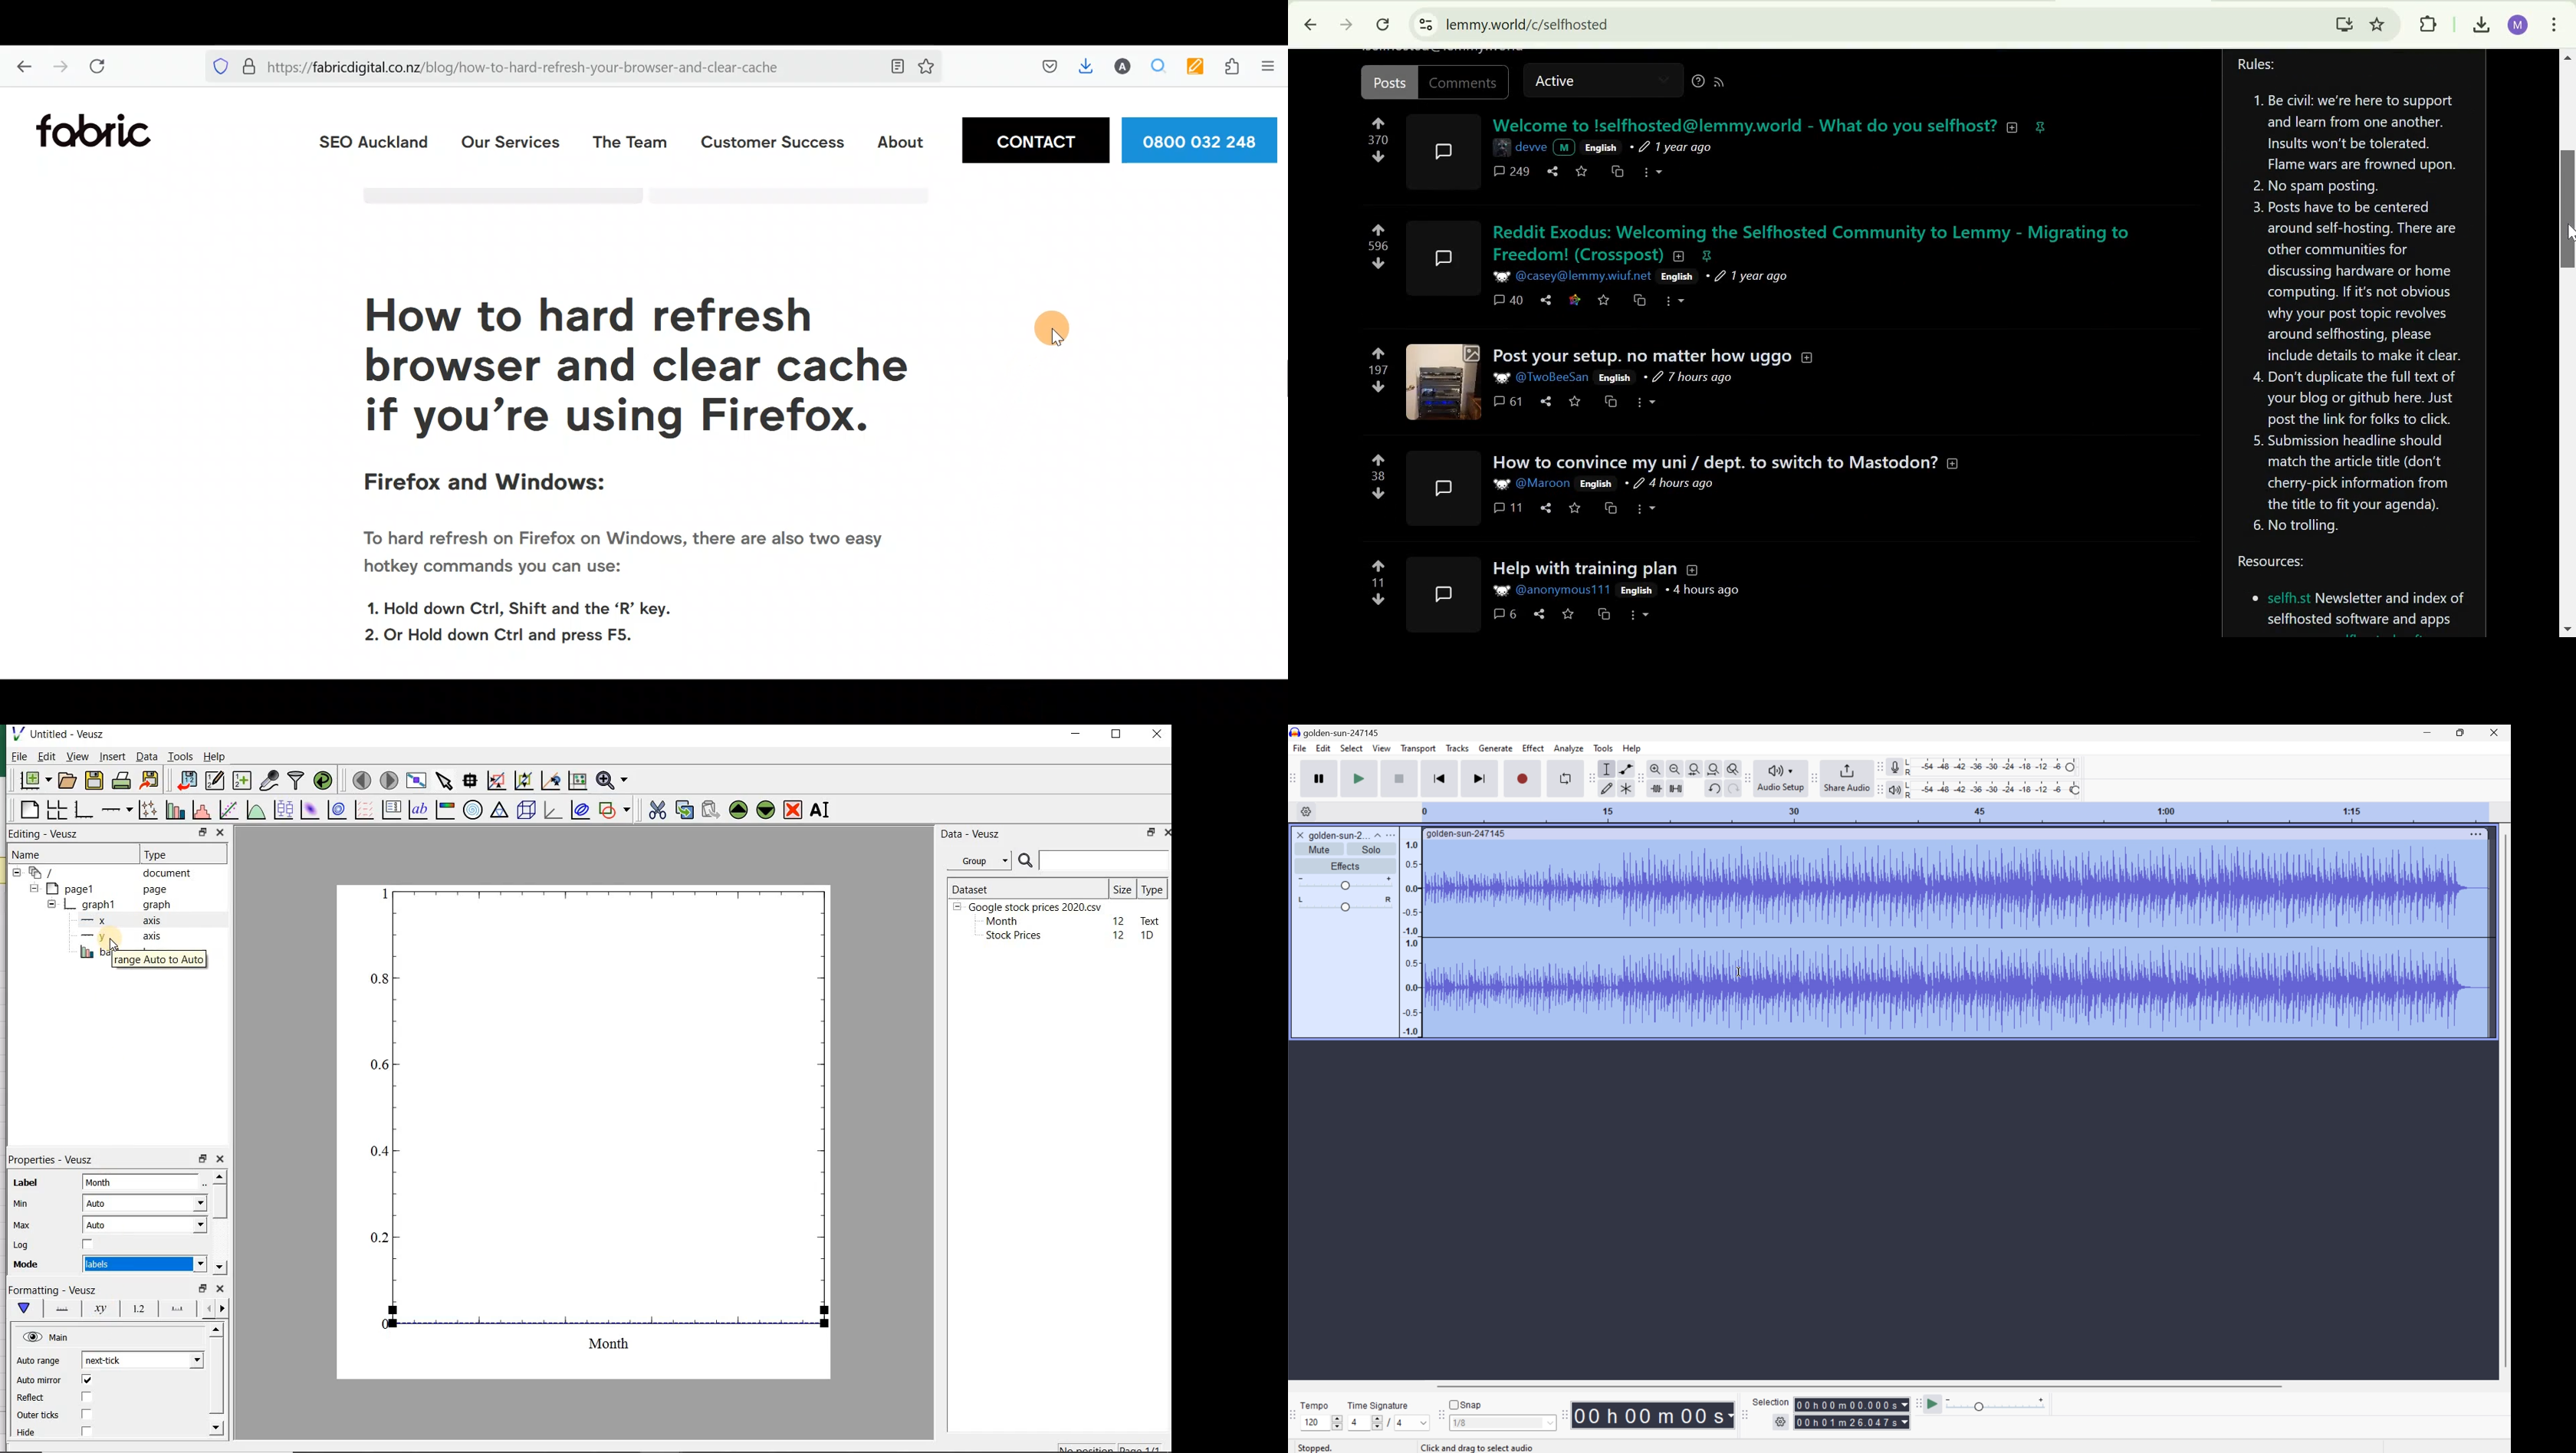 The image size is (2576, 1456). I want to click on 1 year ago, so click(1751, 276).